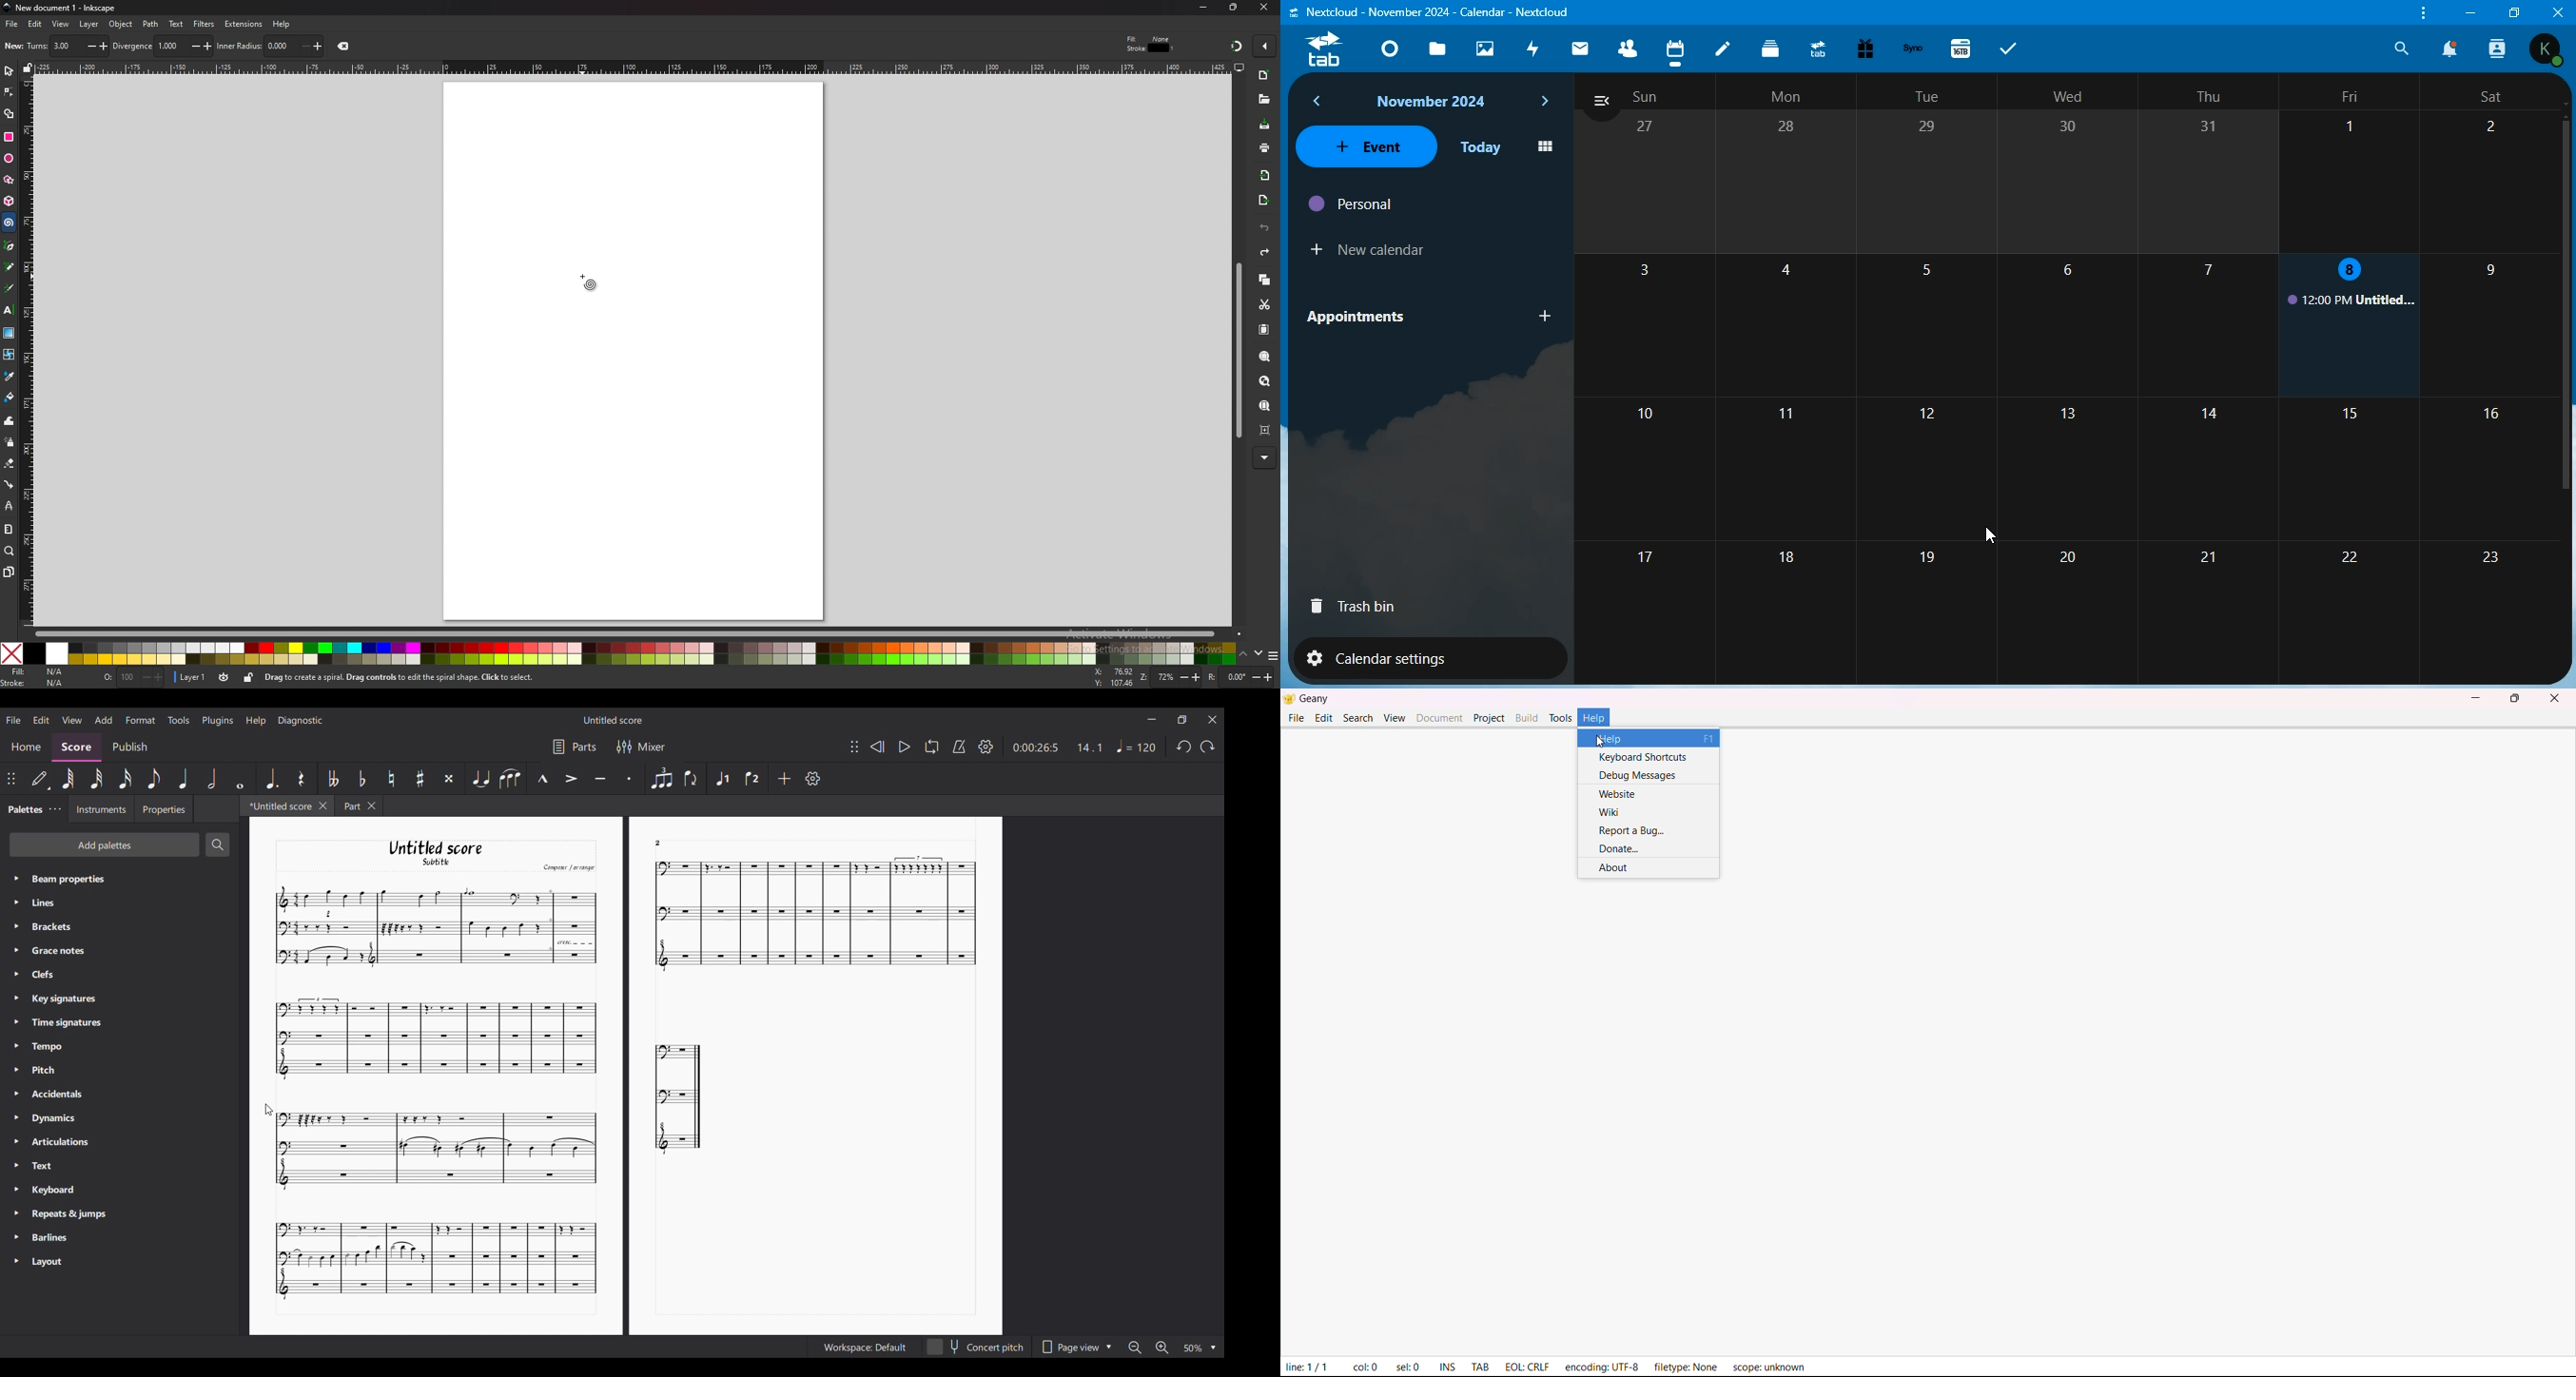  I want to click on zoom centre page, so click(1266, 430).